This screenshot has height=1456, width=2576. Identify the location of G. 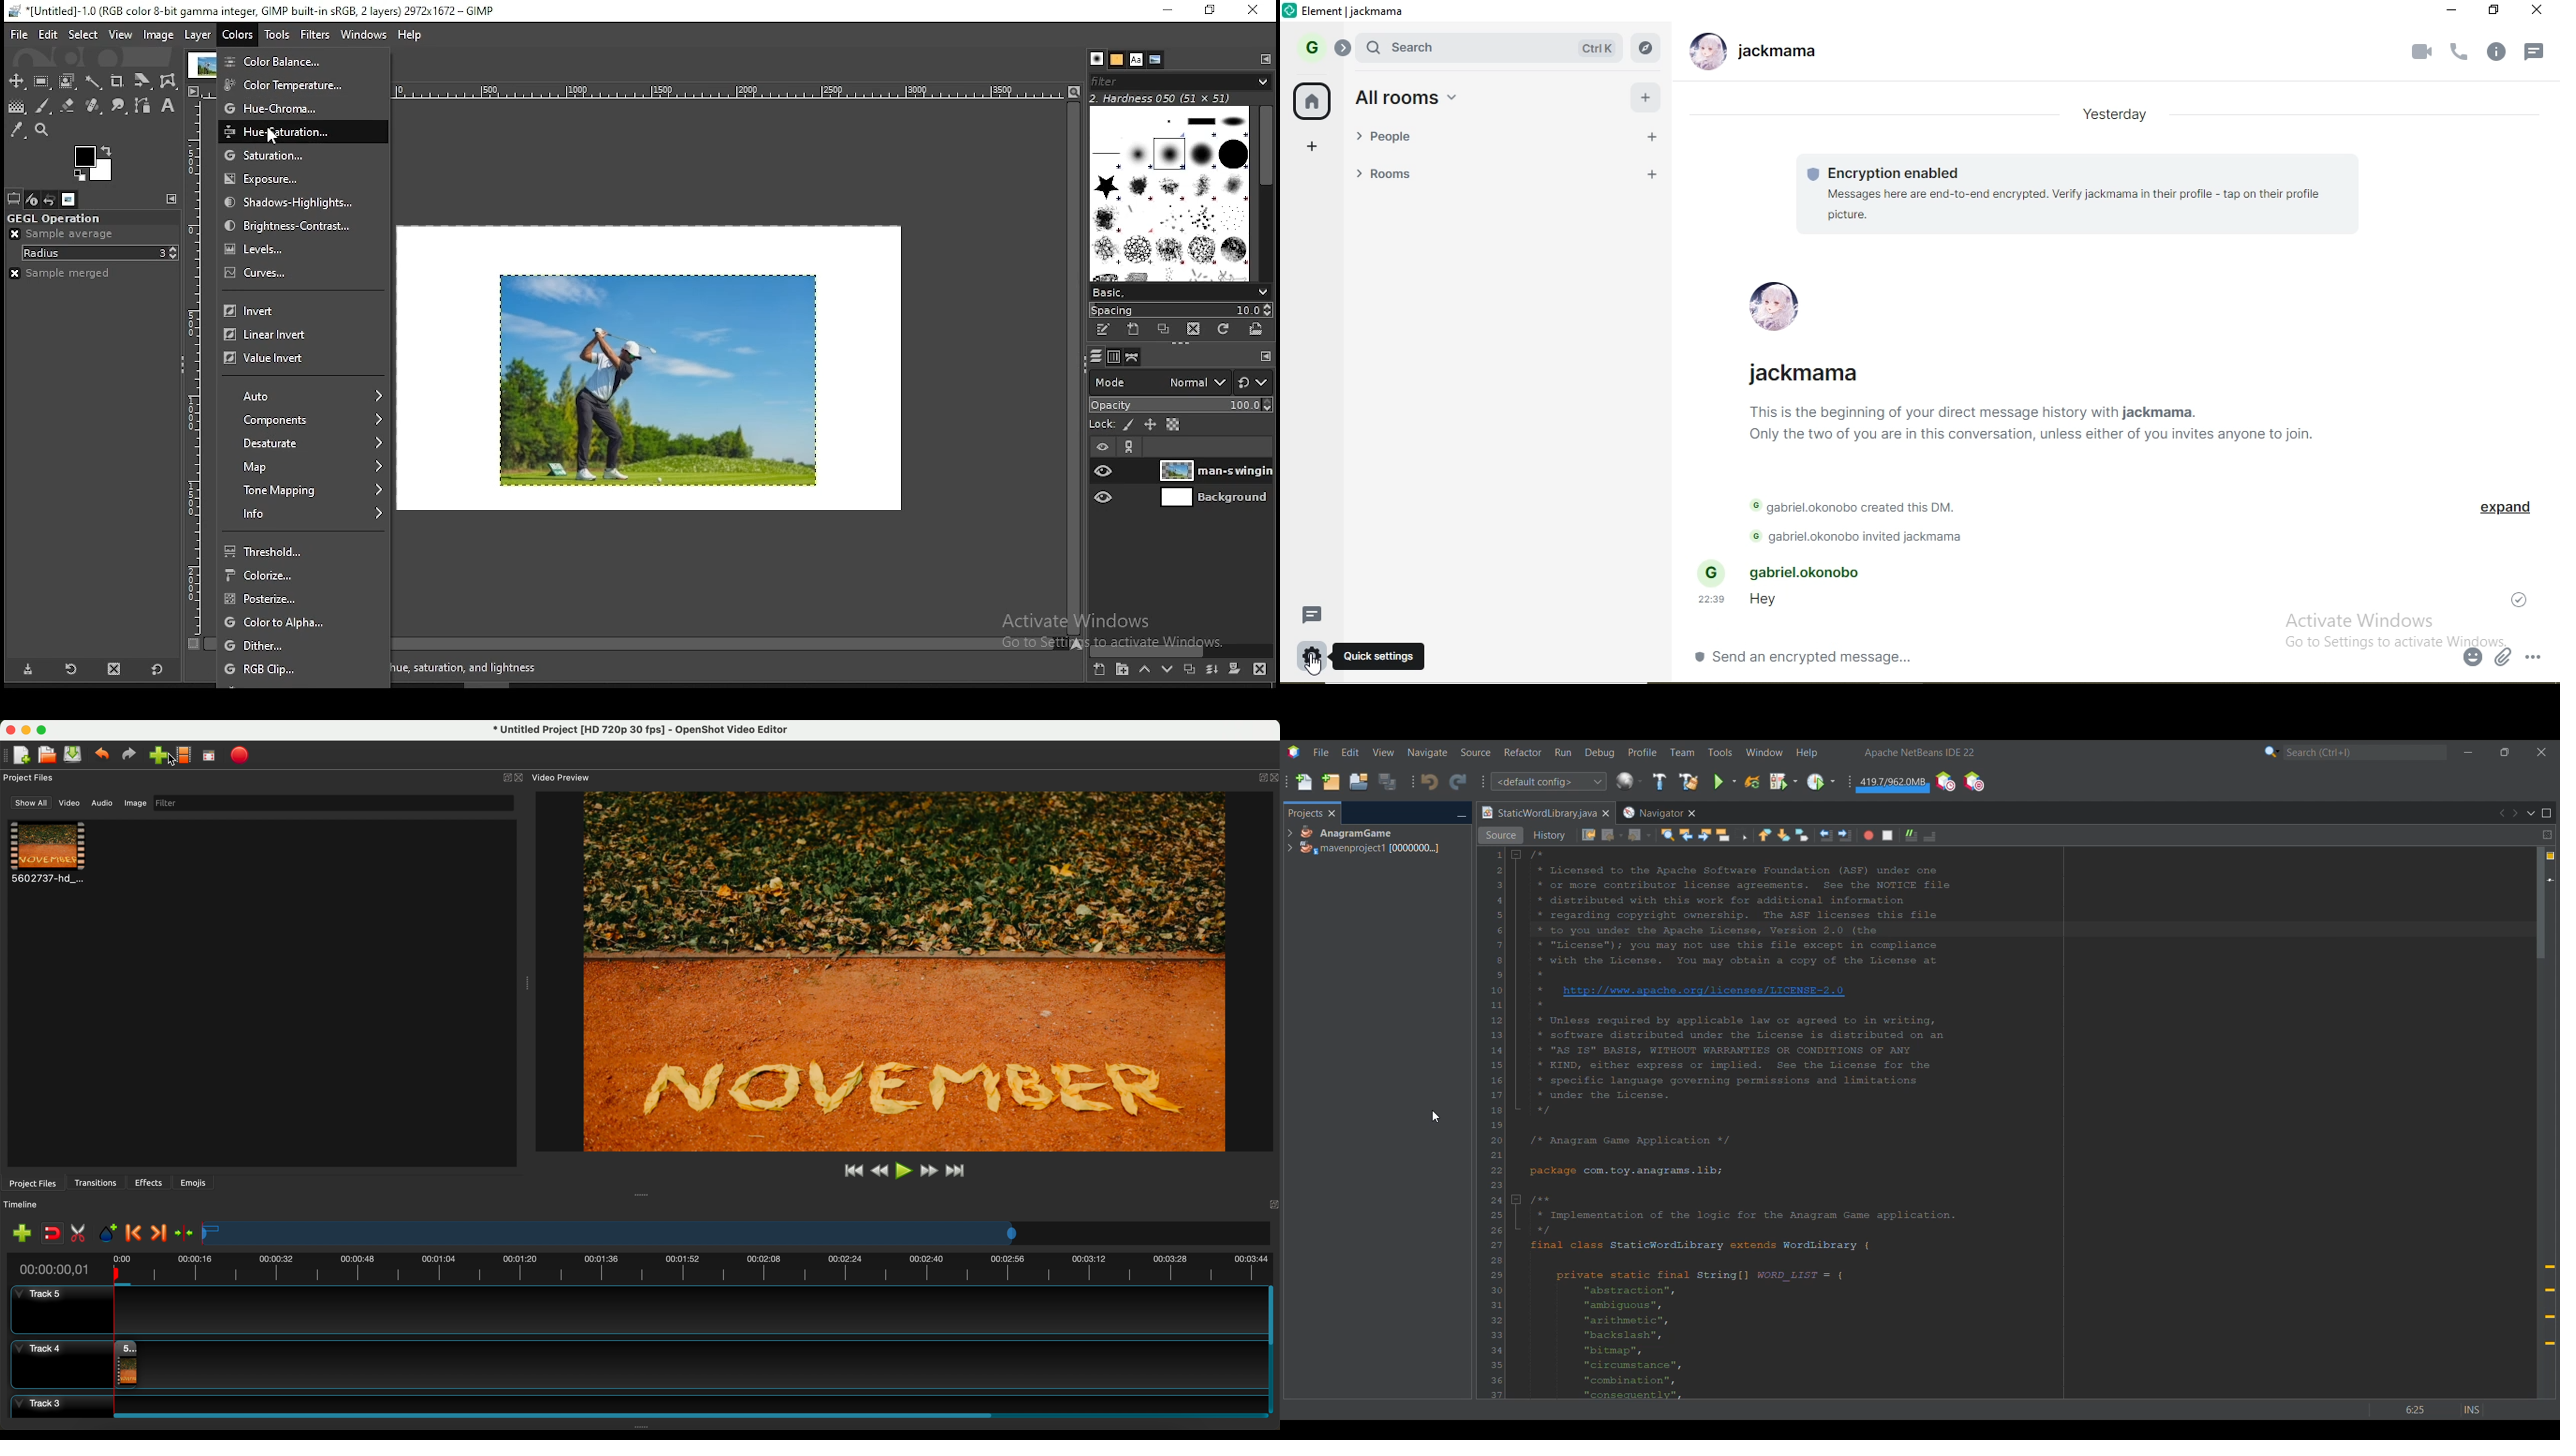
(1308, 49).